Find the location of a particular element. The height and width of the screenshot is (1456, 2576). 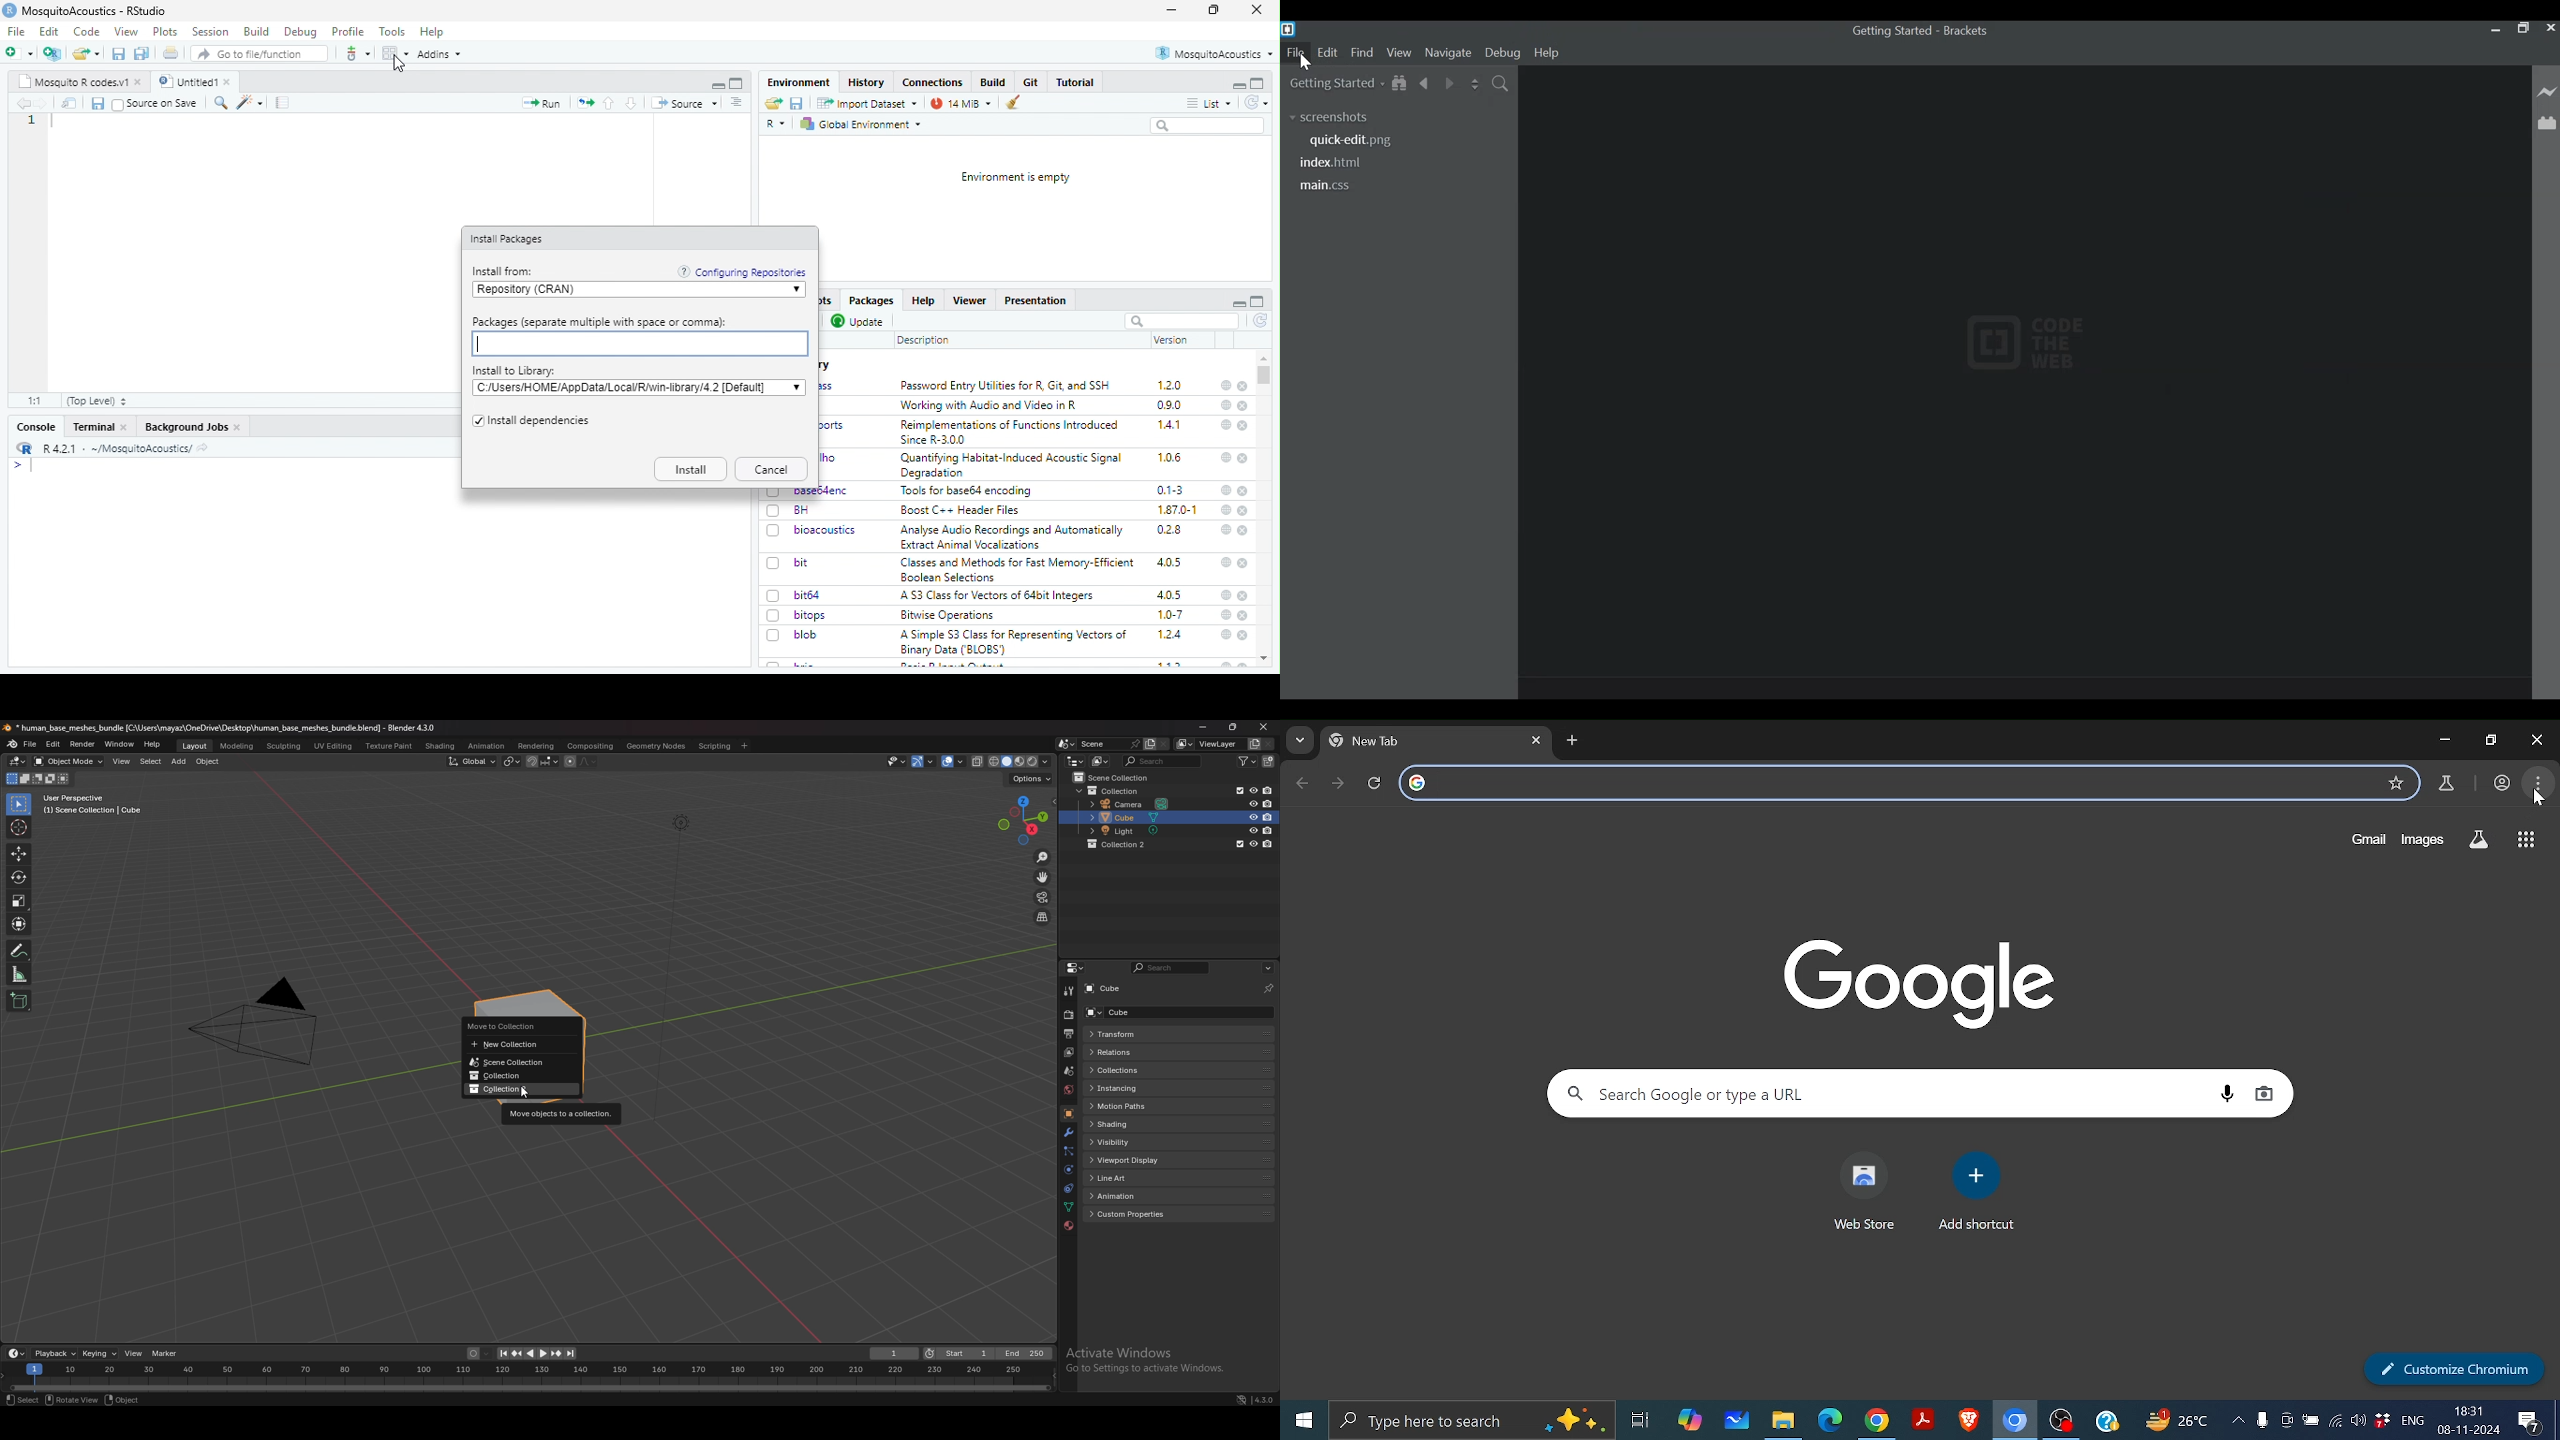

close is located at coordinates (1243, 407).